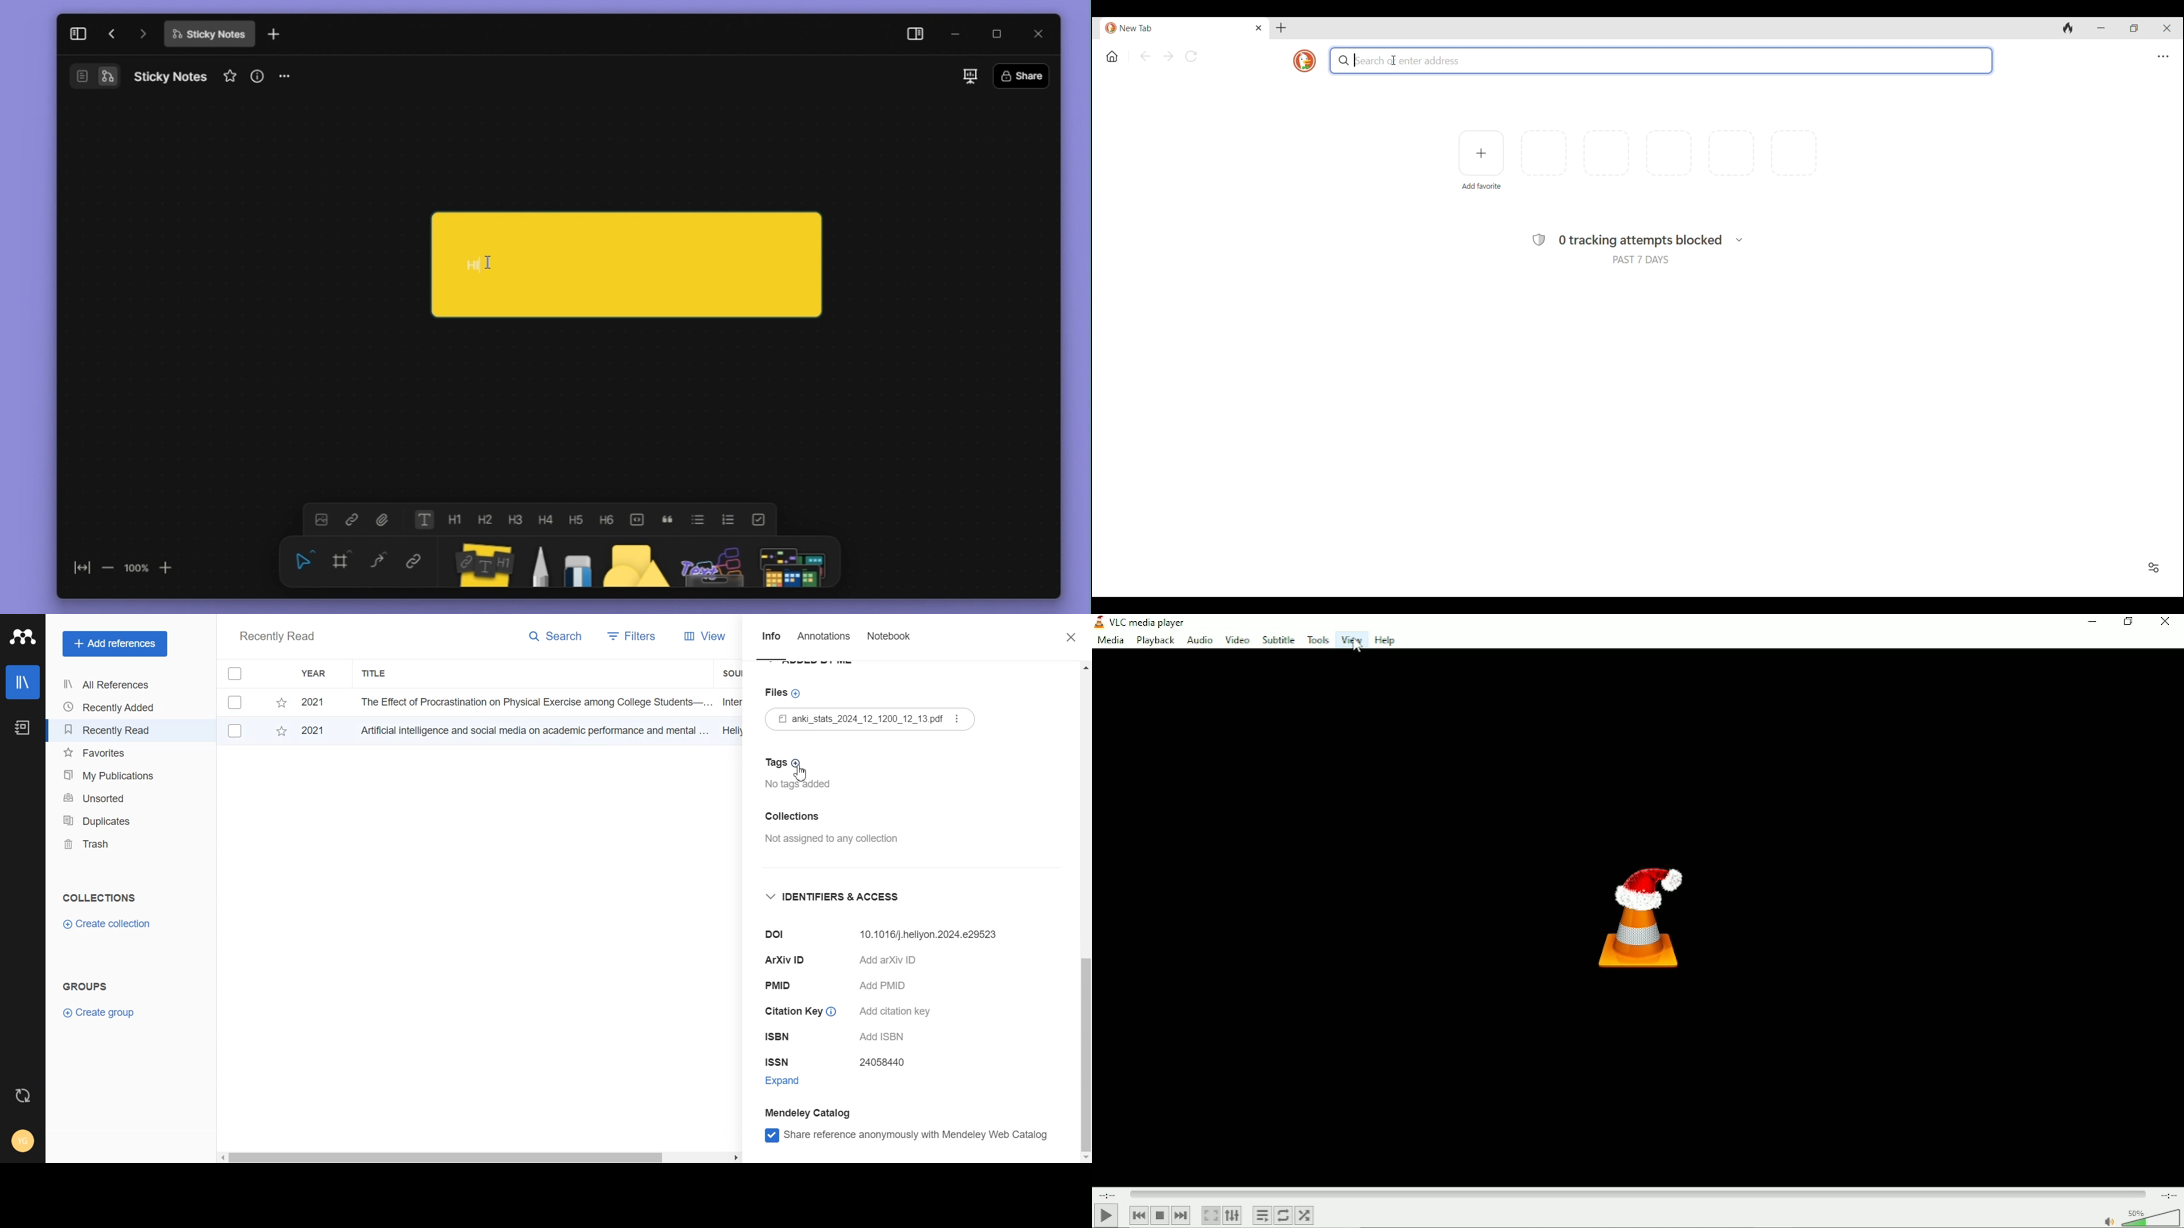 This screenshot has height=1232, width=2184. Describe the element at coordinates (1305, 61) in the screenshot. I see `Browser logo` at that location.